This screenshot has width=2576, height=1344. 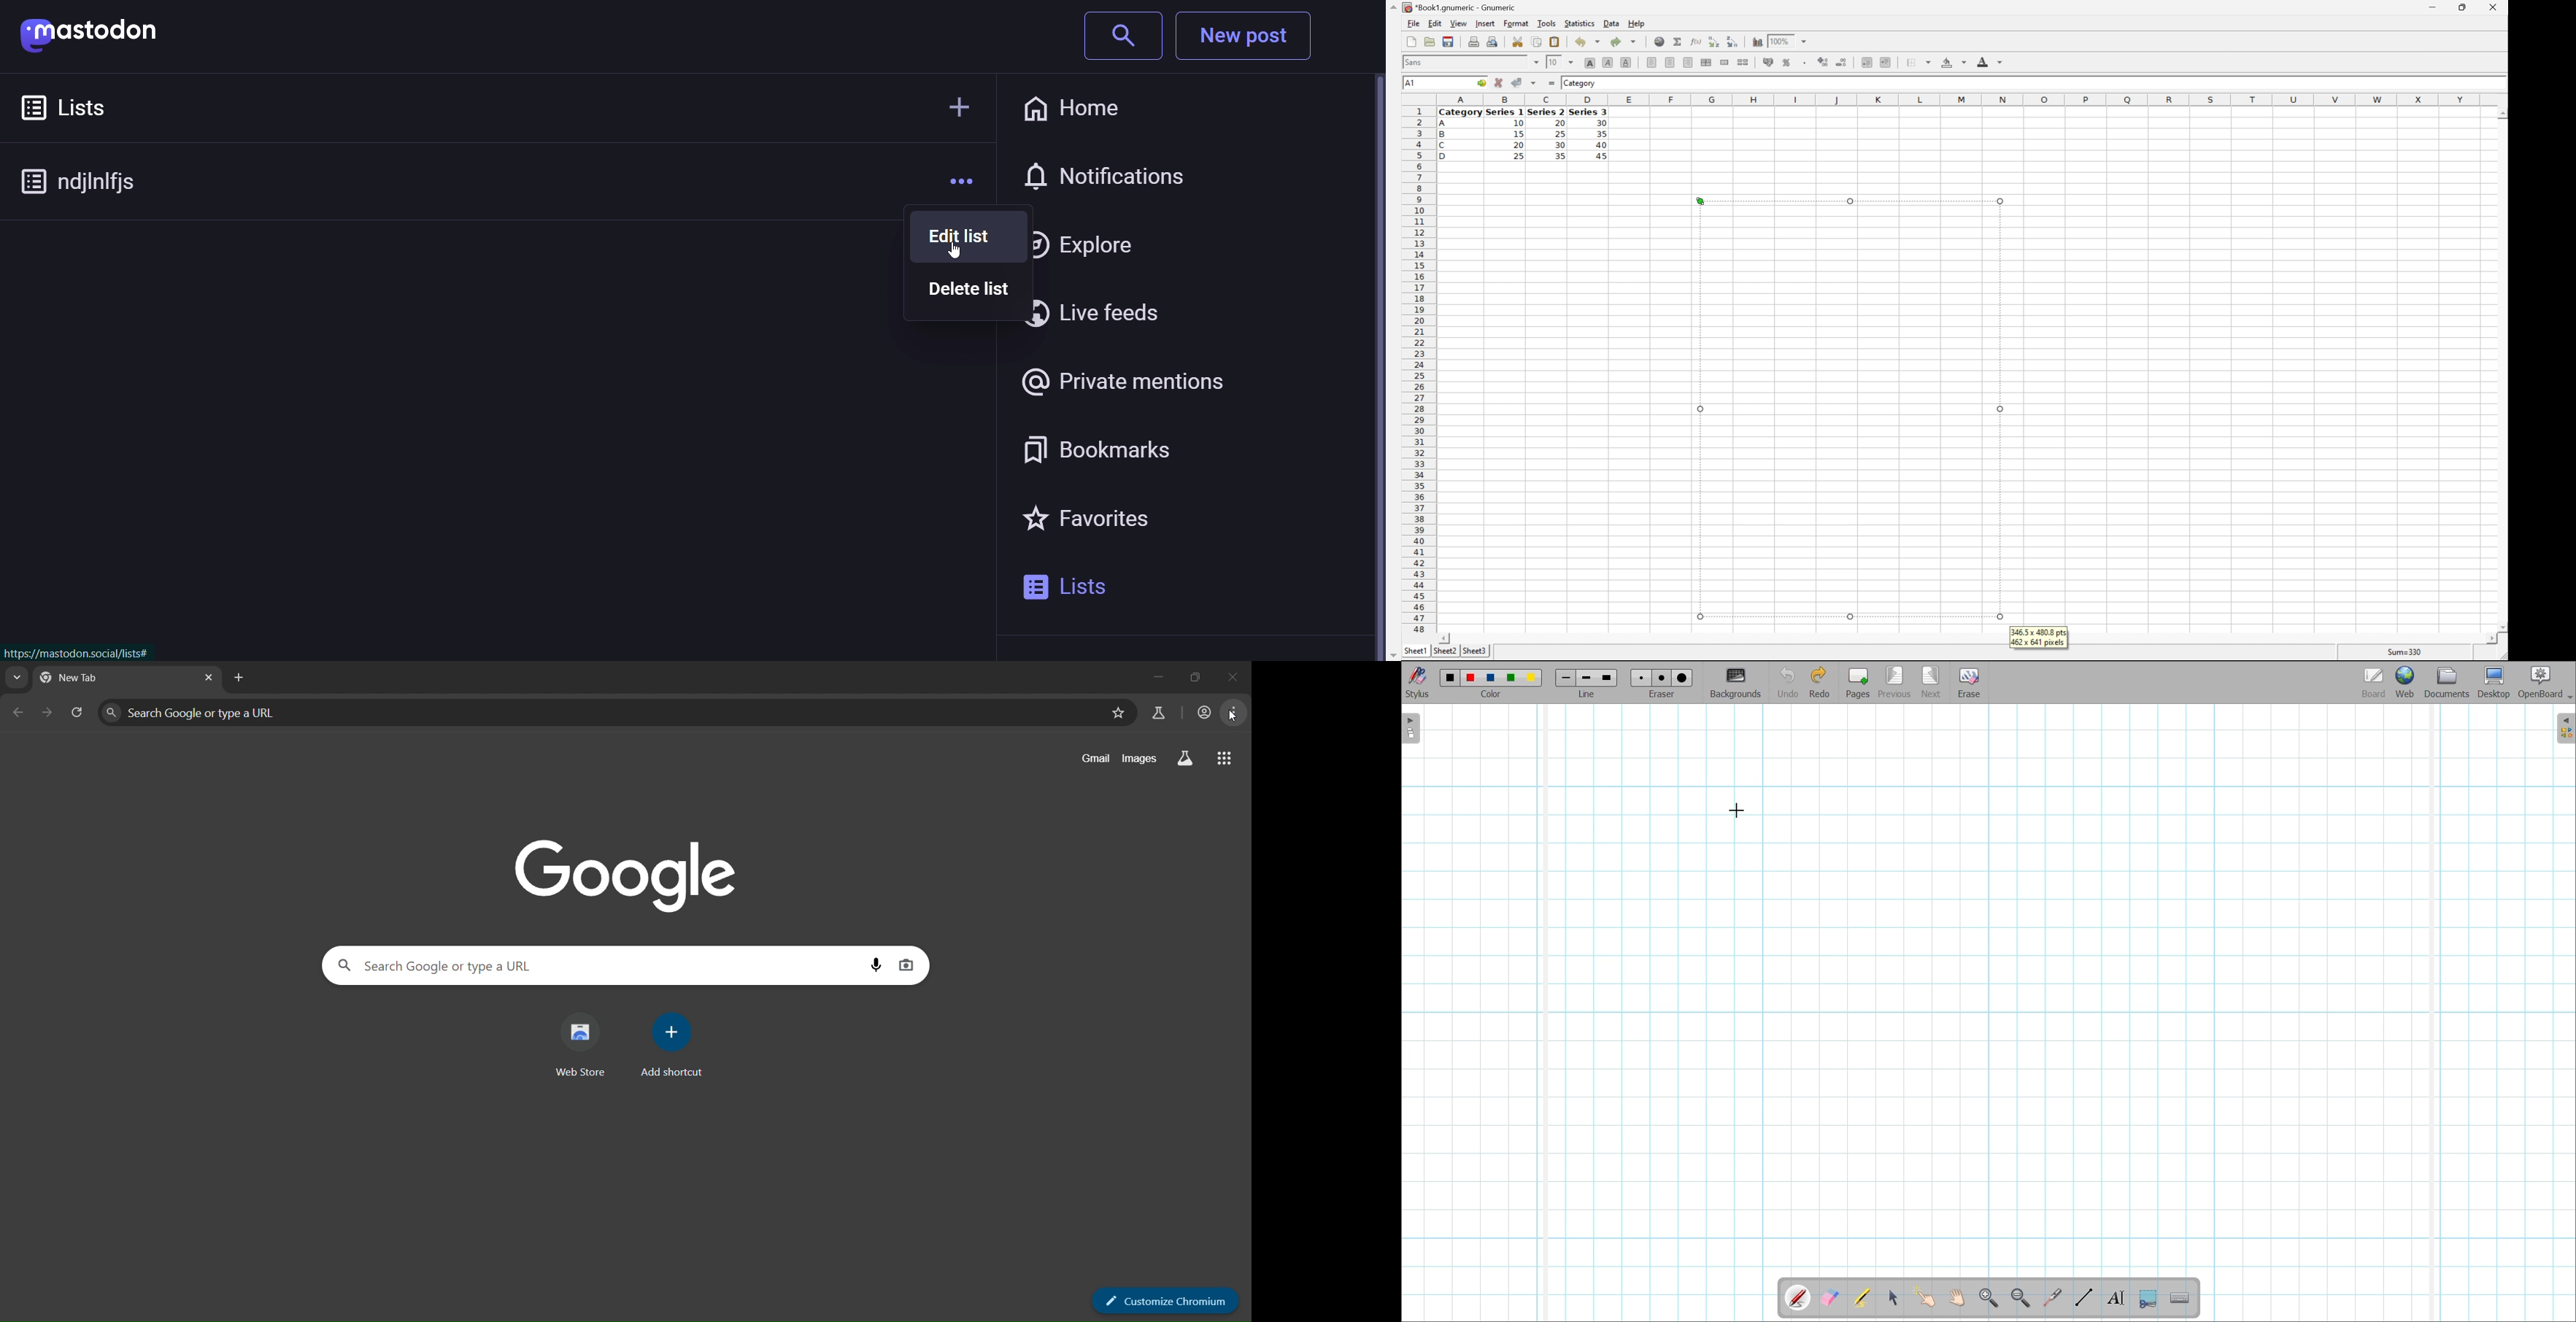 What do you see at coordinates (1429, 42) in the screenshot?
I see `Open a file` at bounding box center [1429, 42].